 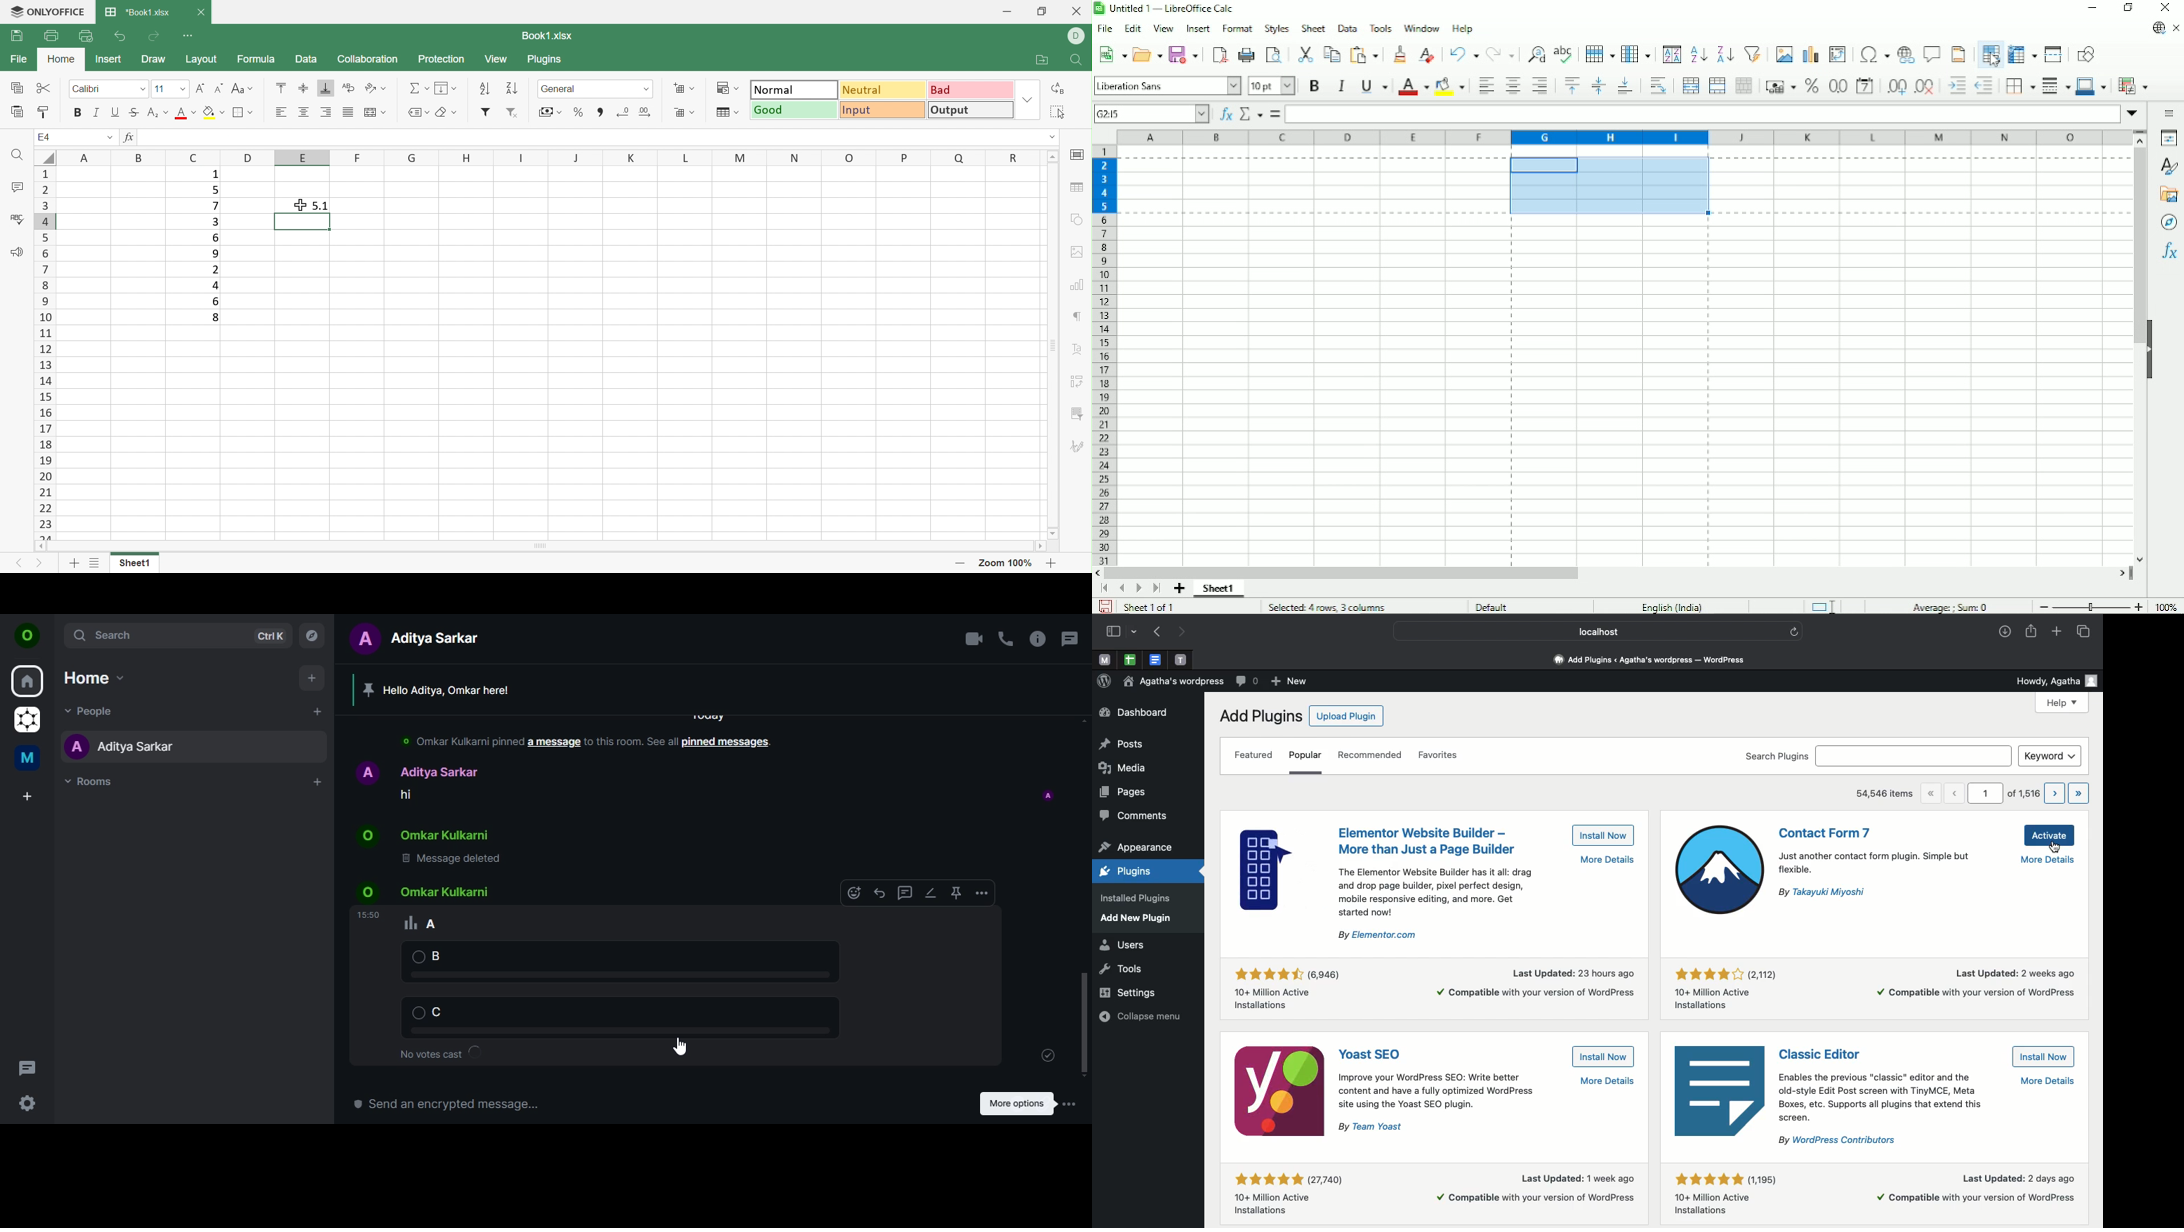 I want to click on Drop Down, so click(x=1028, y=102).